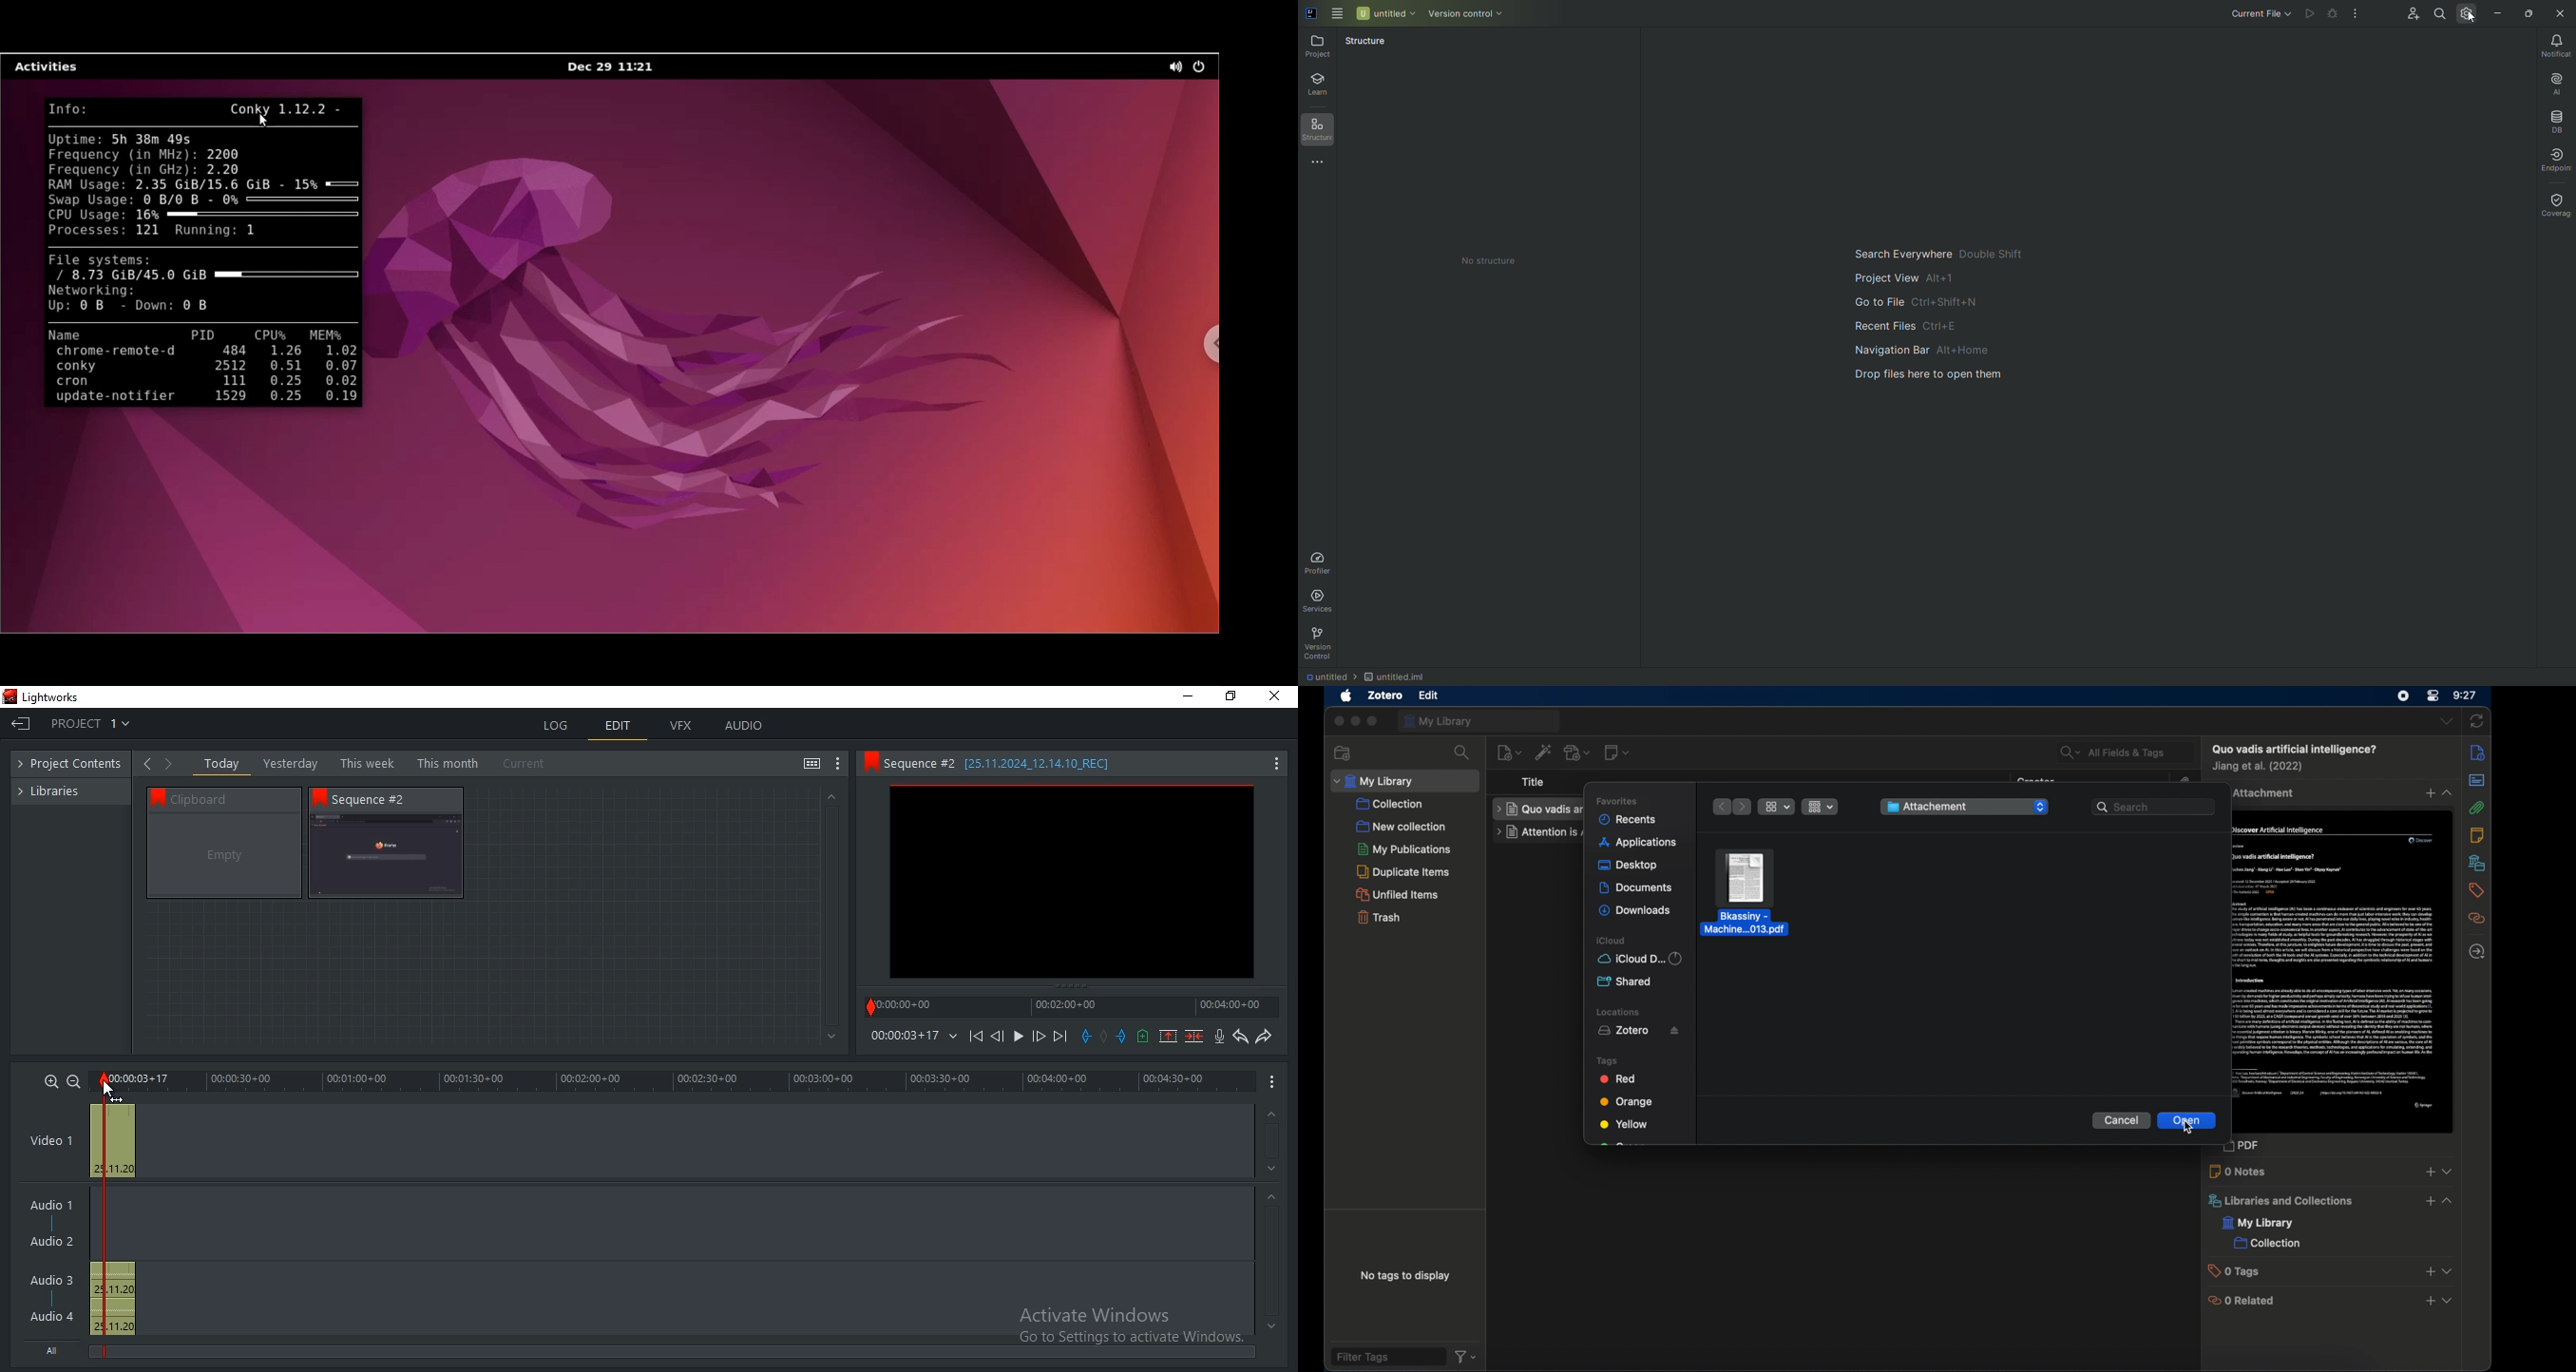  Describe the element at coordinates (2401, 696) in the screenshot. I see `screen recorder icon` at that location.